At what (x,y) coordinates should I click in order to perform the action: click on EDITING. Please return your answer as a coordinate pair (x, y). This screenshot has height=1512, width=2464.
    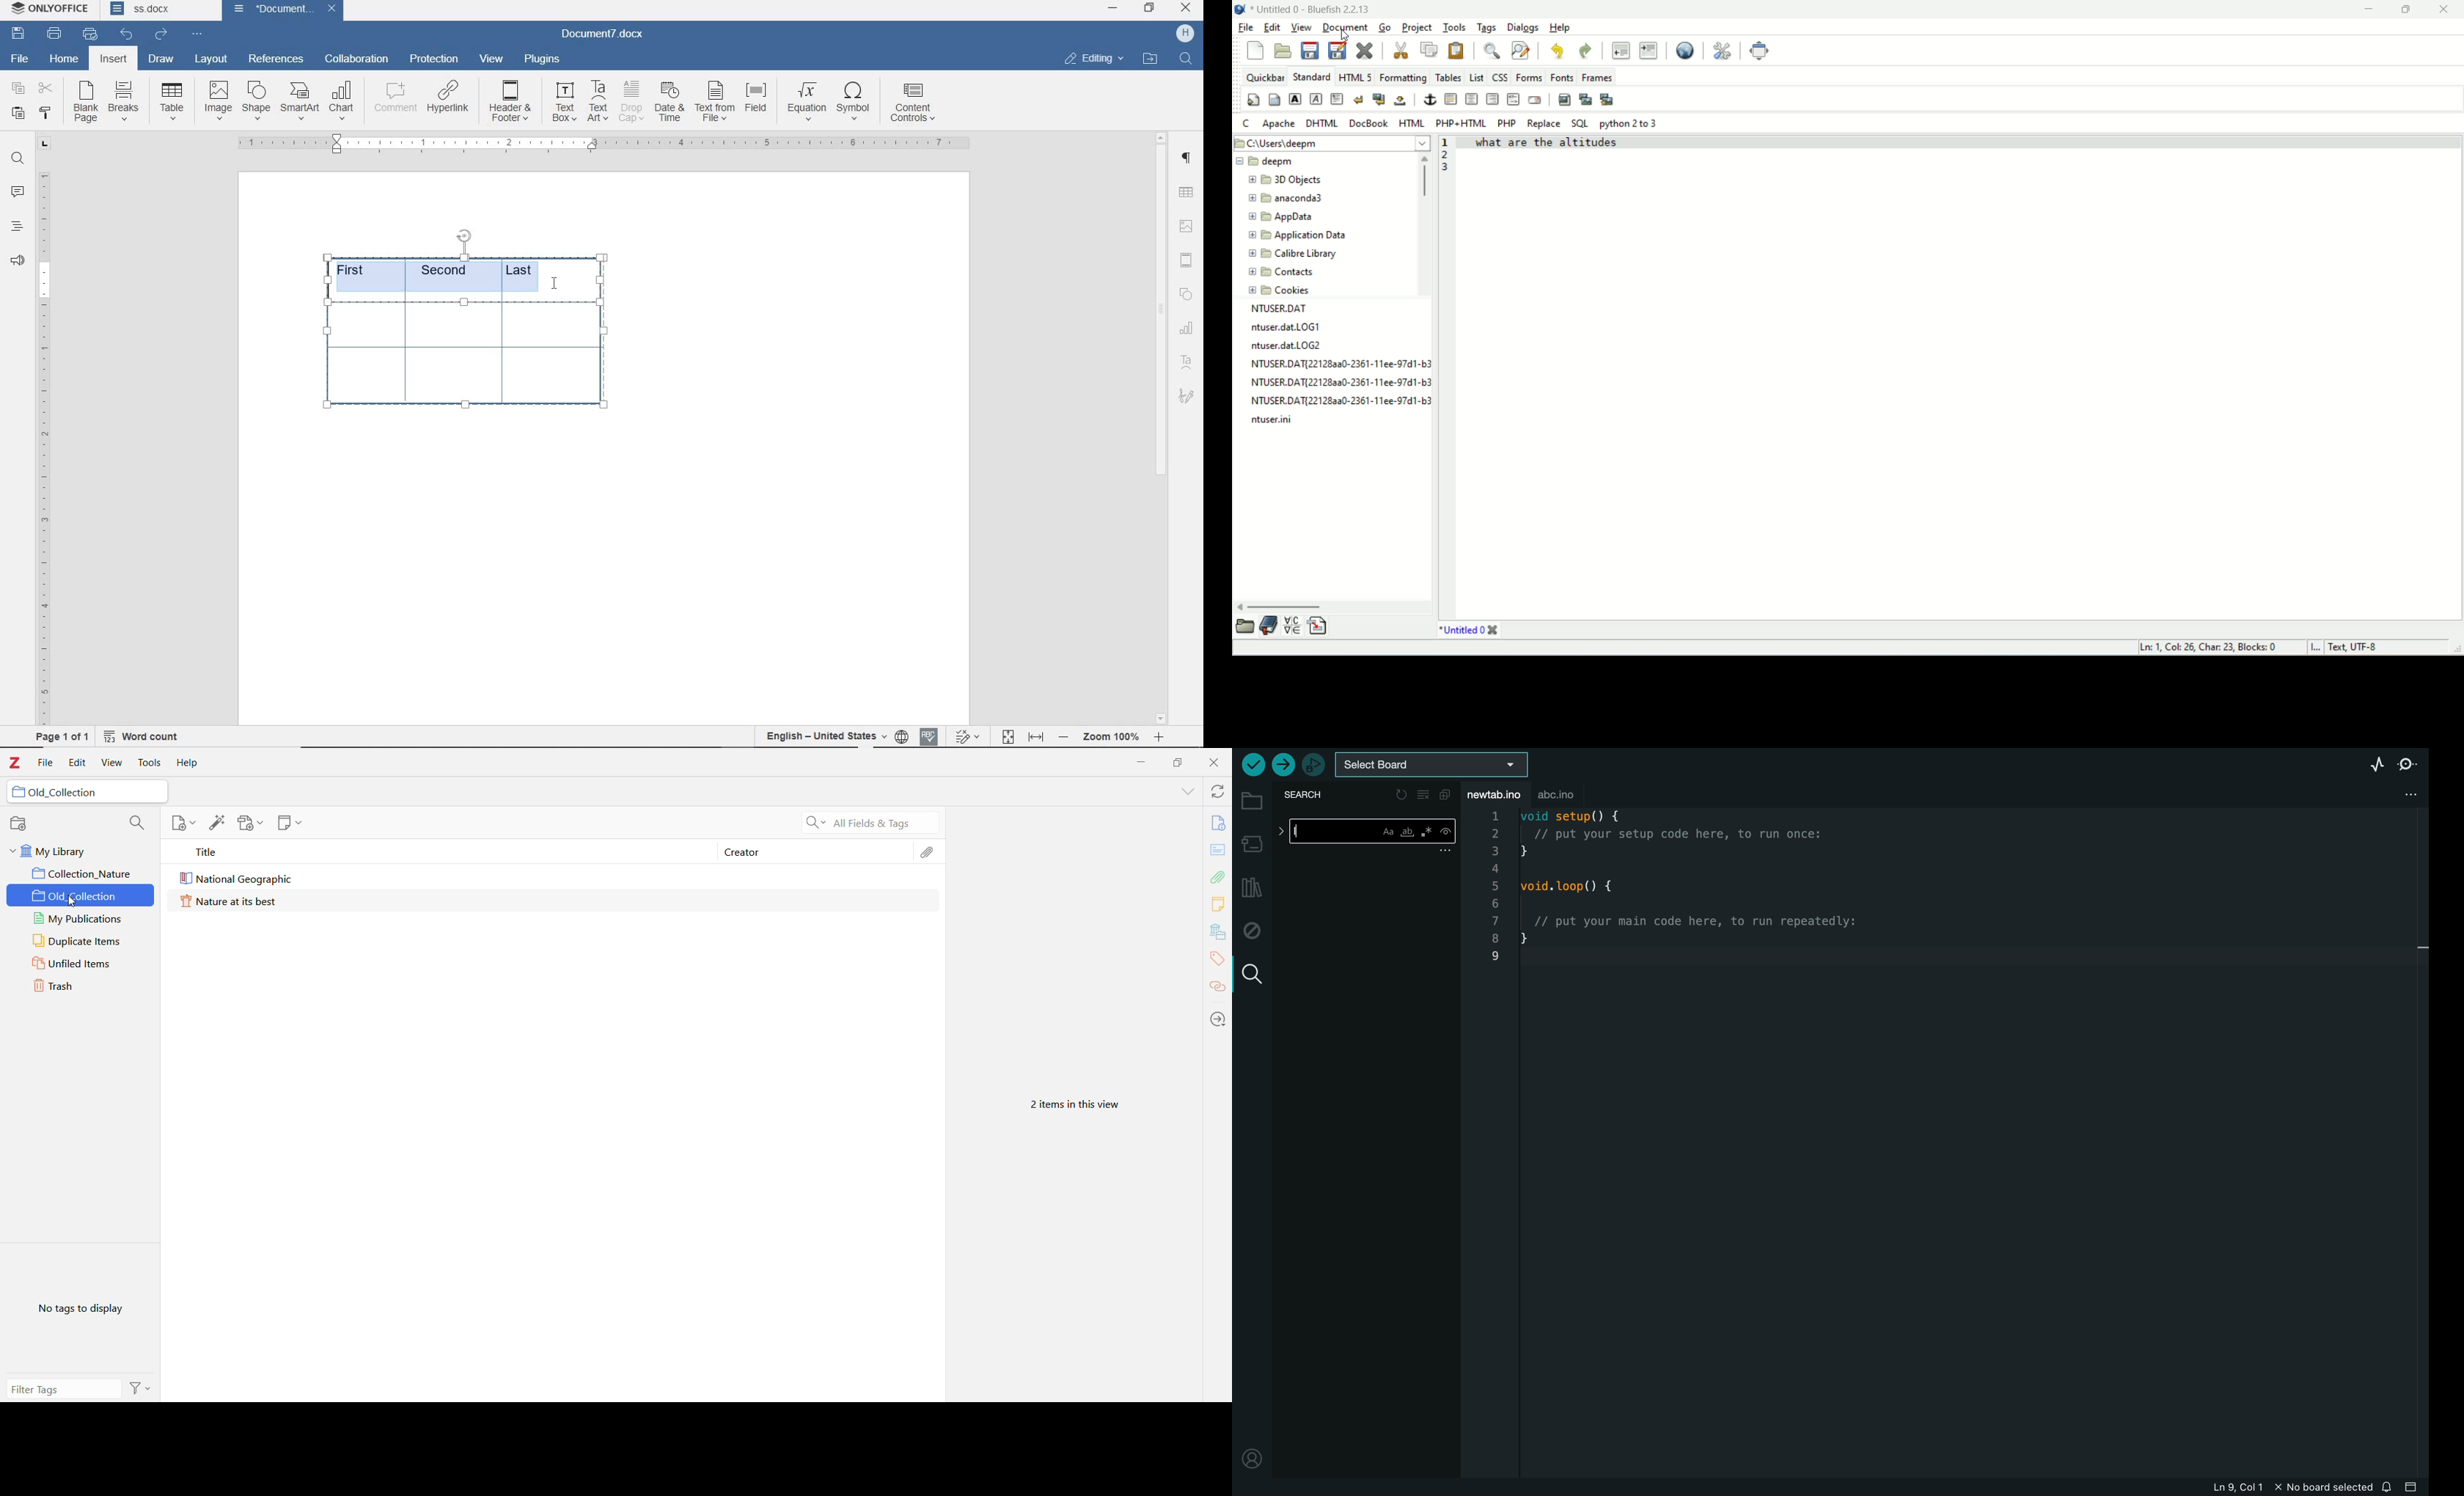
    Looking at the image, I should click on (1093, 58).